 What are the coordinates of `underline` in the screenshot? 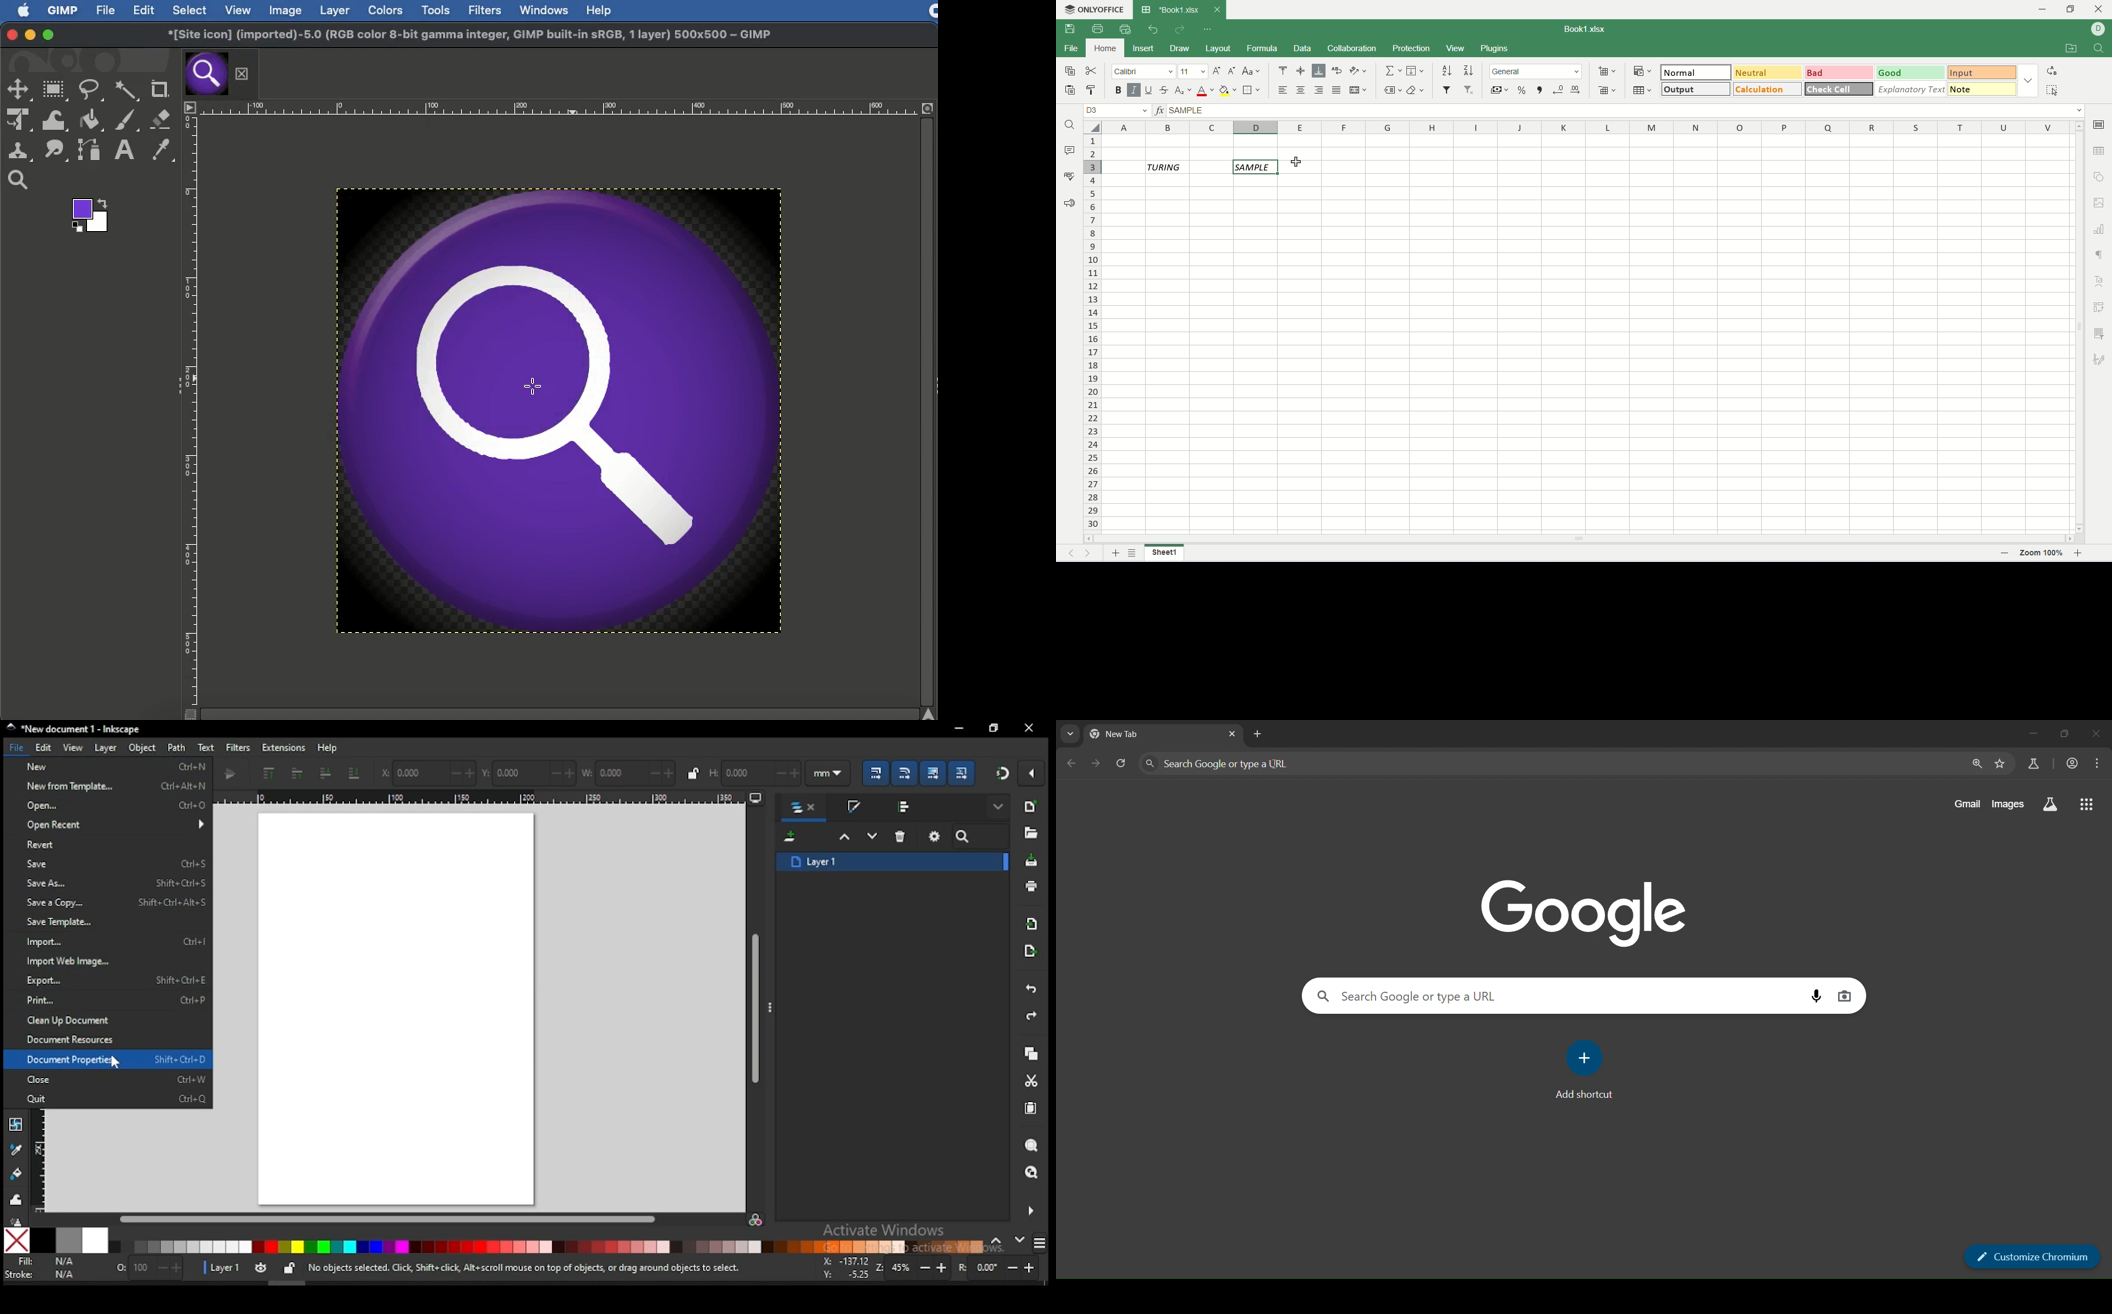 It's located at (1149, 91).